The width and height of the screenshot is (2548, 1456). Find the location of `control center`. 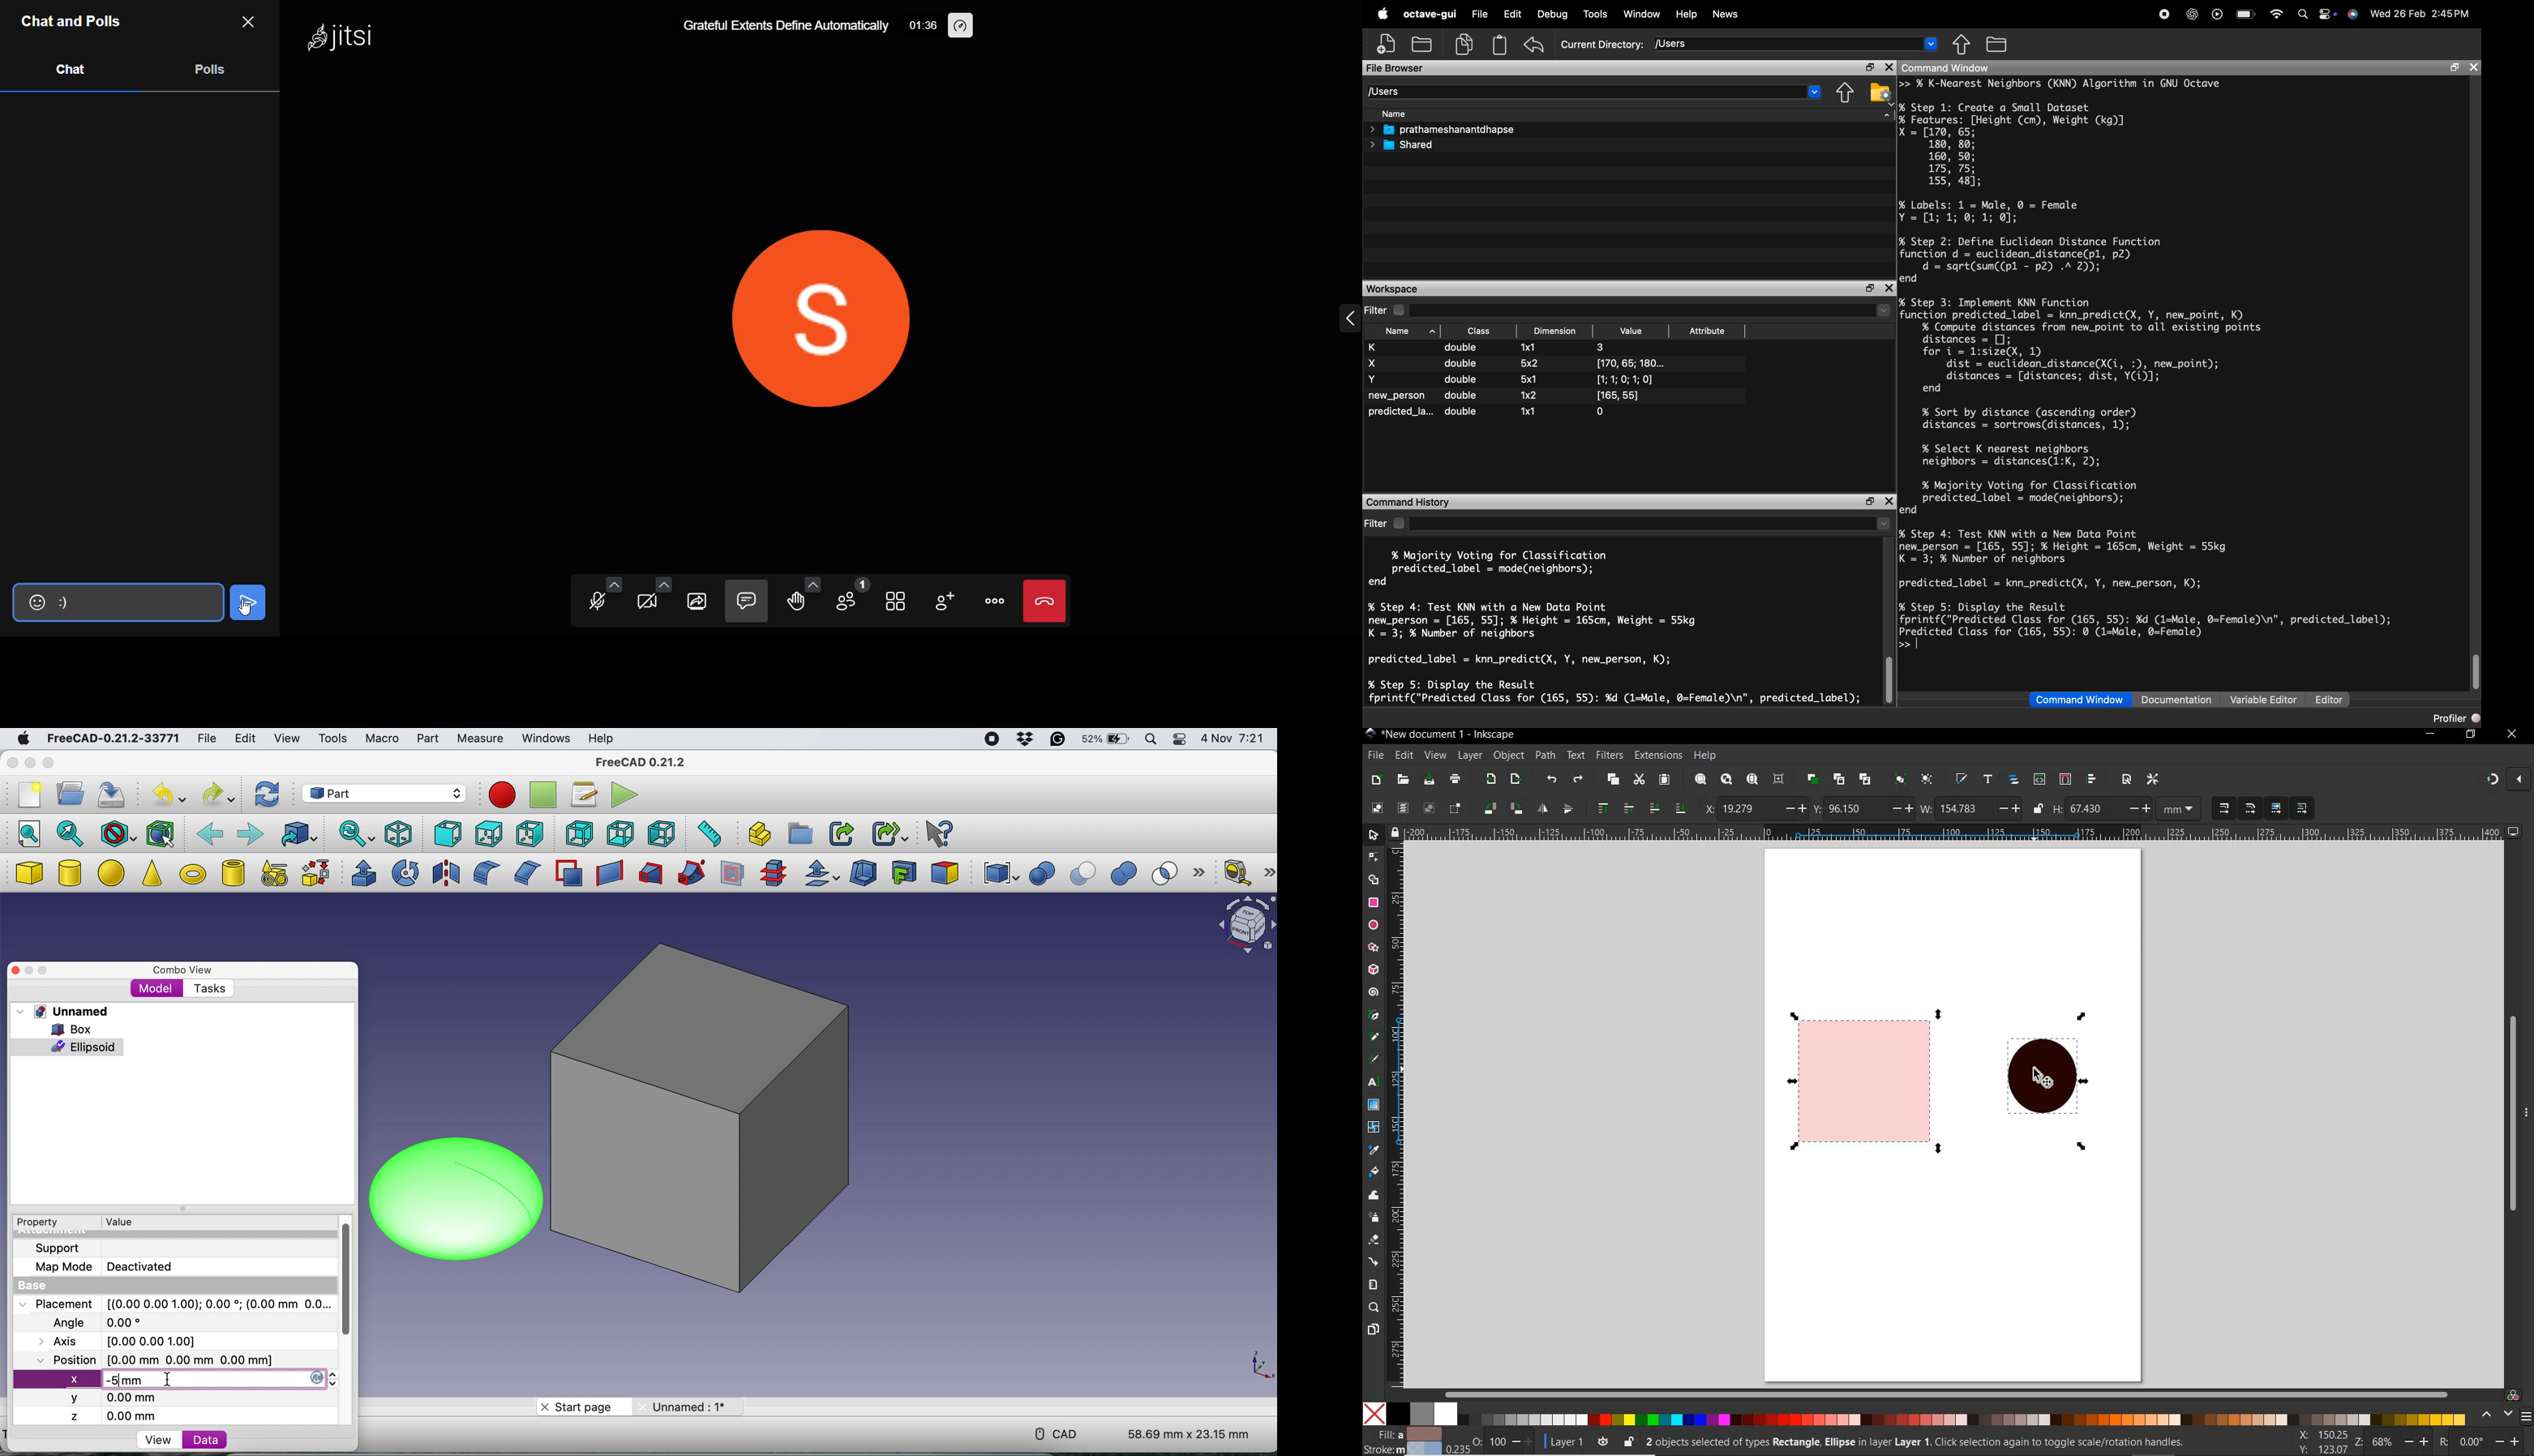

control center is located at coordinates (1180, 740).